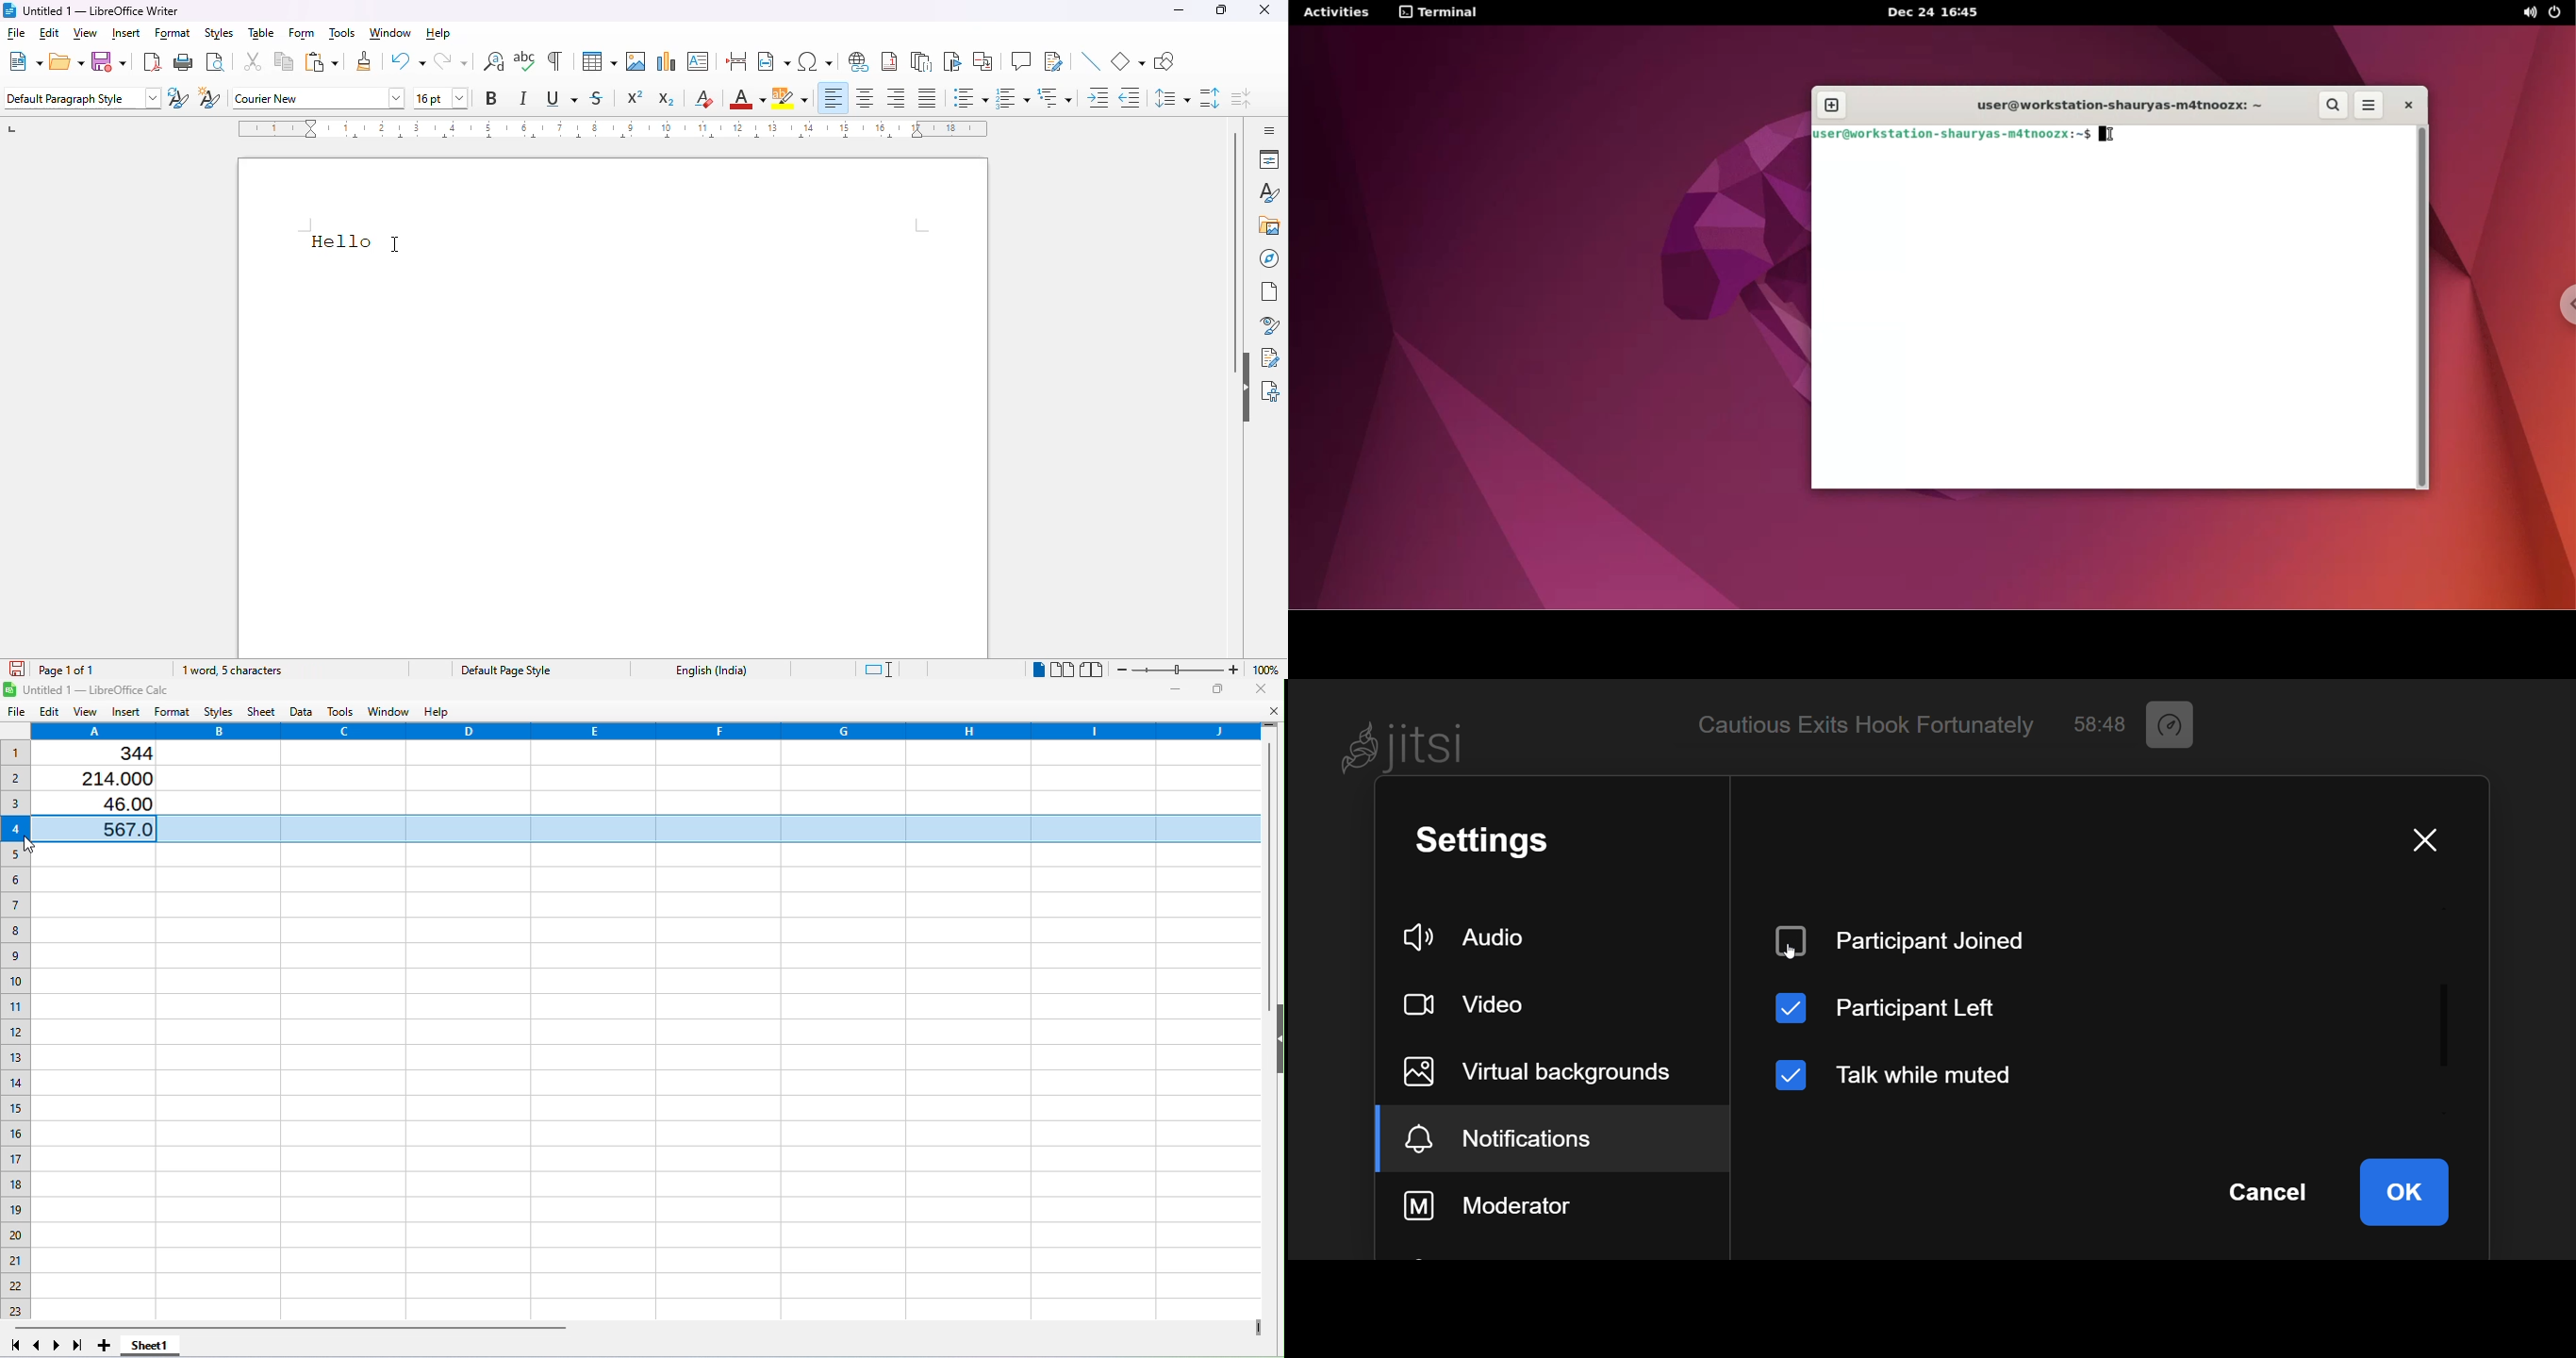 This screenshot has width=2576, height=1372. I want to click on insert line, so click(1090, 60).